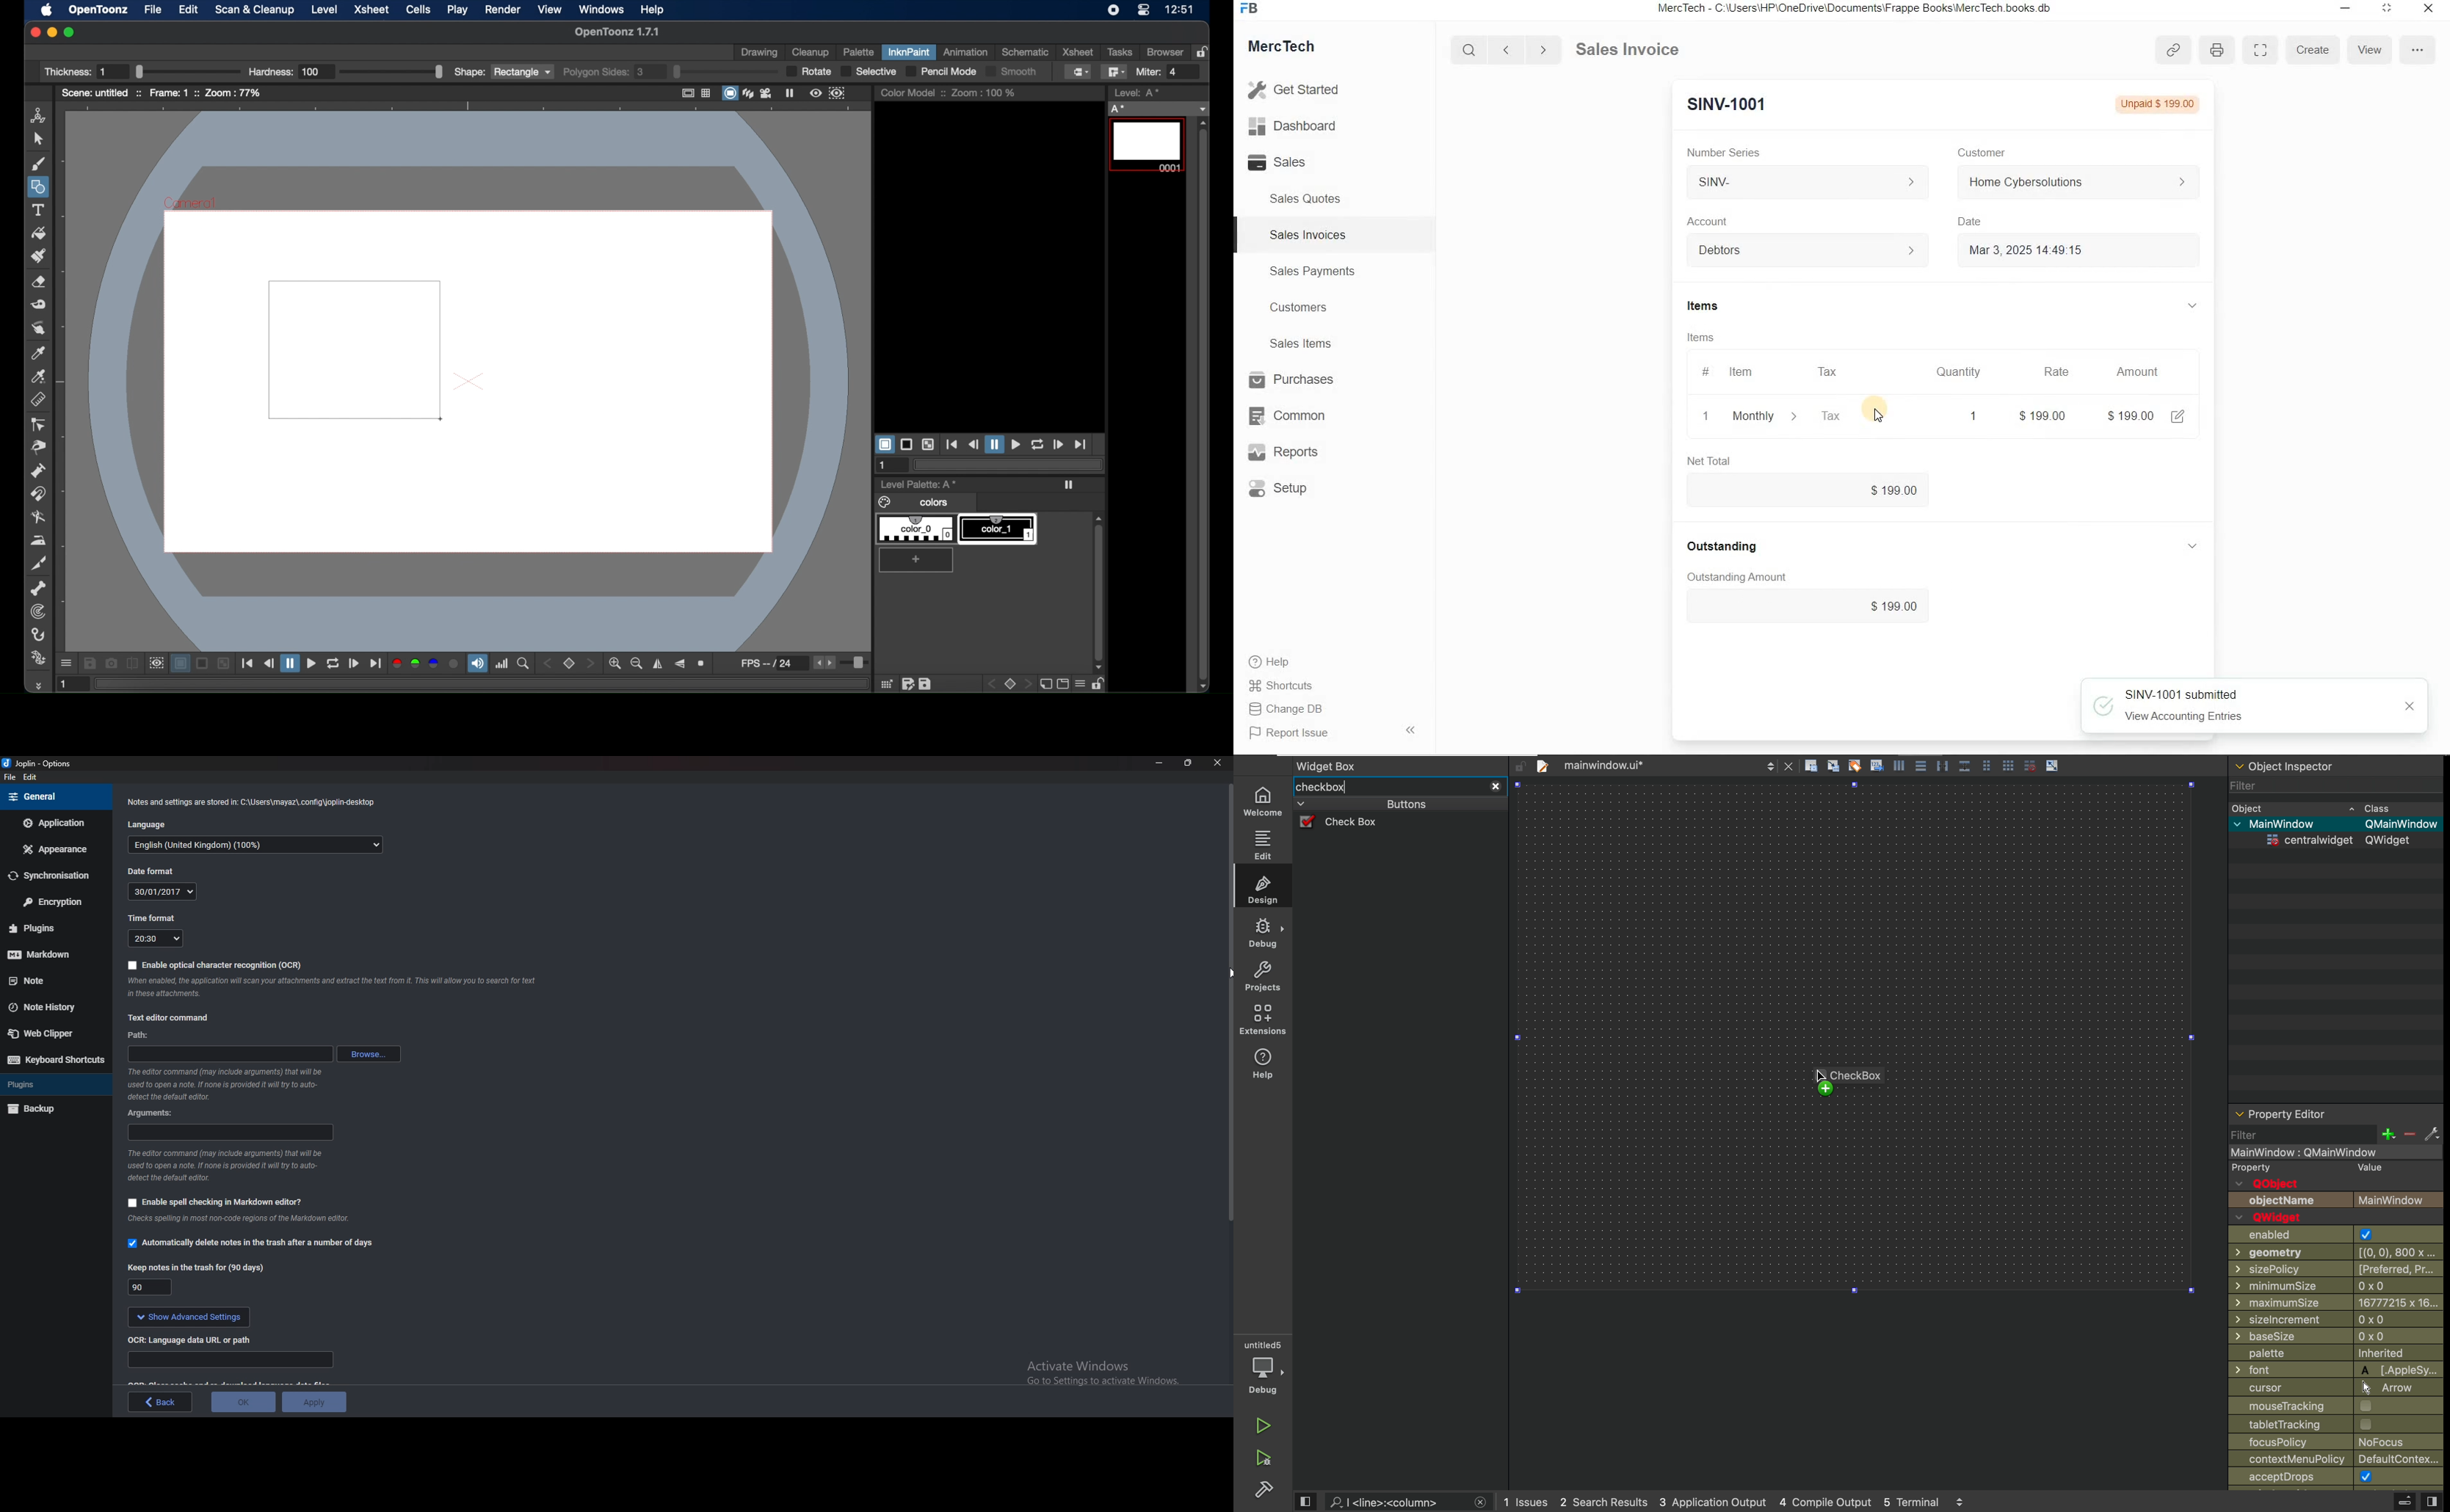  Describe the element at coordinates (1294, 488) in the screenshot. I see `Setup` at that location.